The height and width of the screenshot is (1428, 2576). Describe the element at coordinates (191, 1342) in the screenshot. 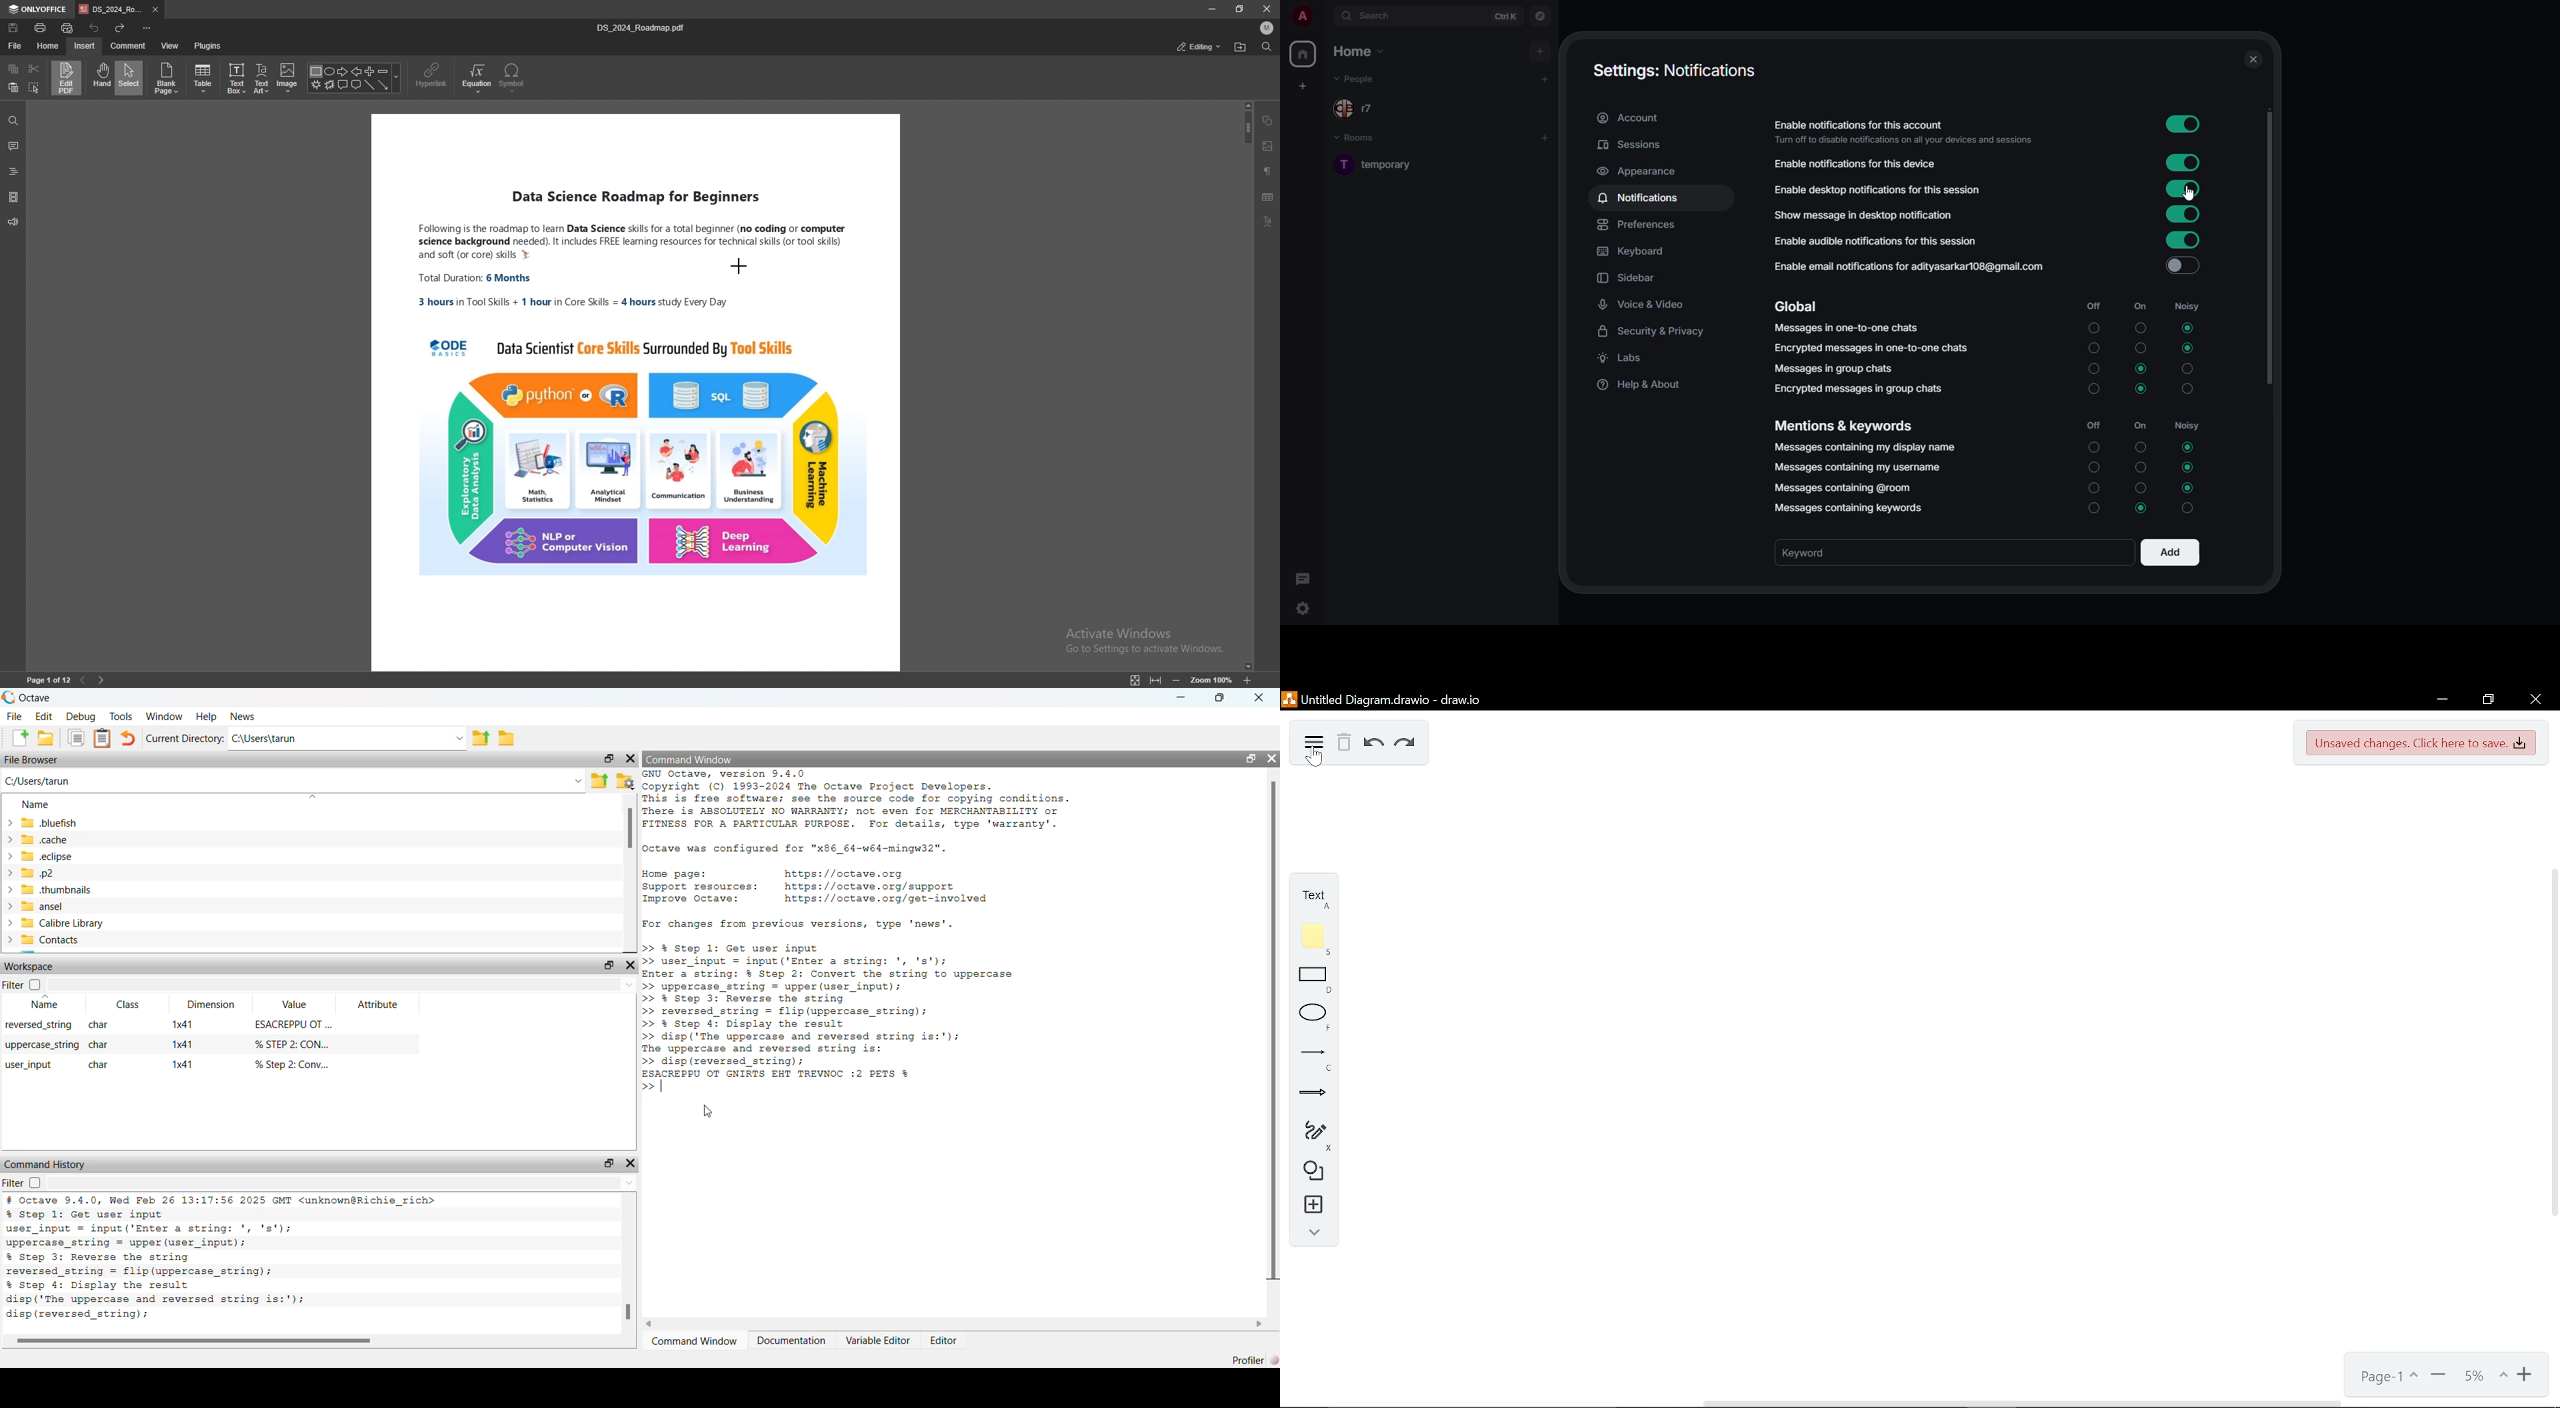

I see `scrollbar` at that location.